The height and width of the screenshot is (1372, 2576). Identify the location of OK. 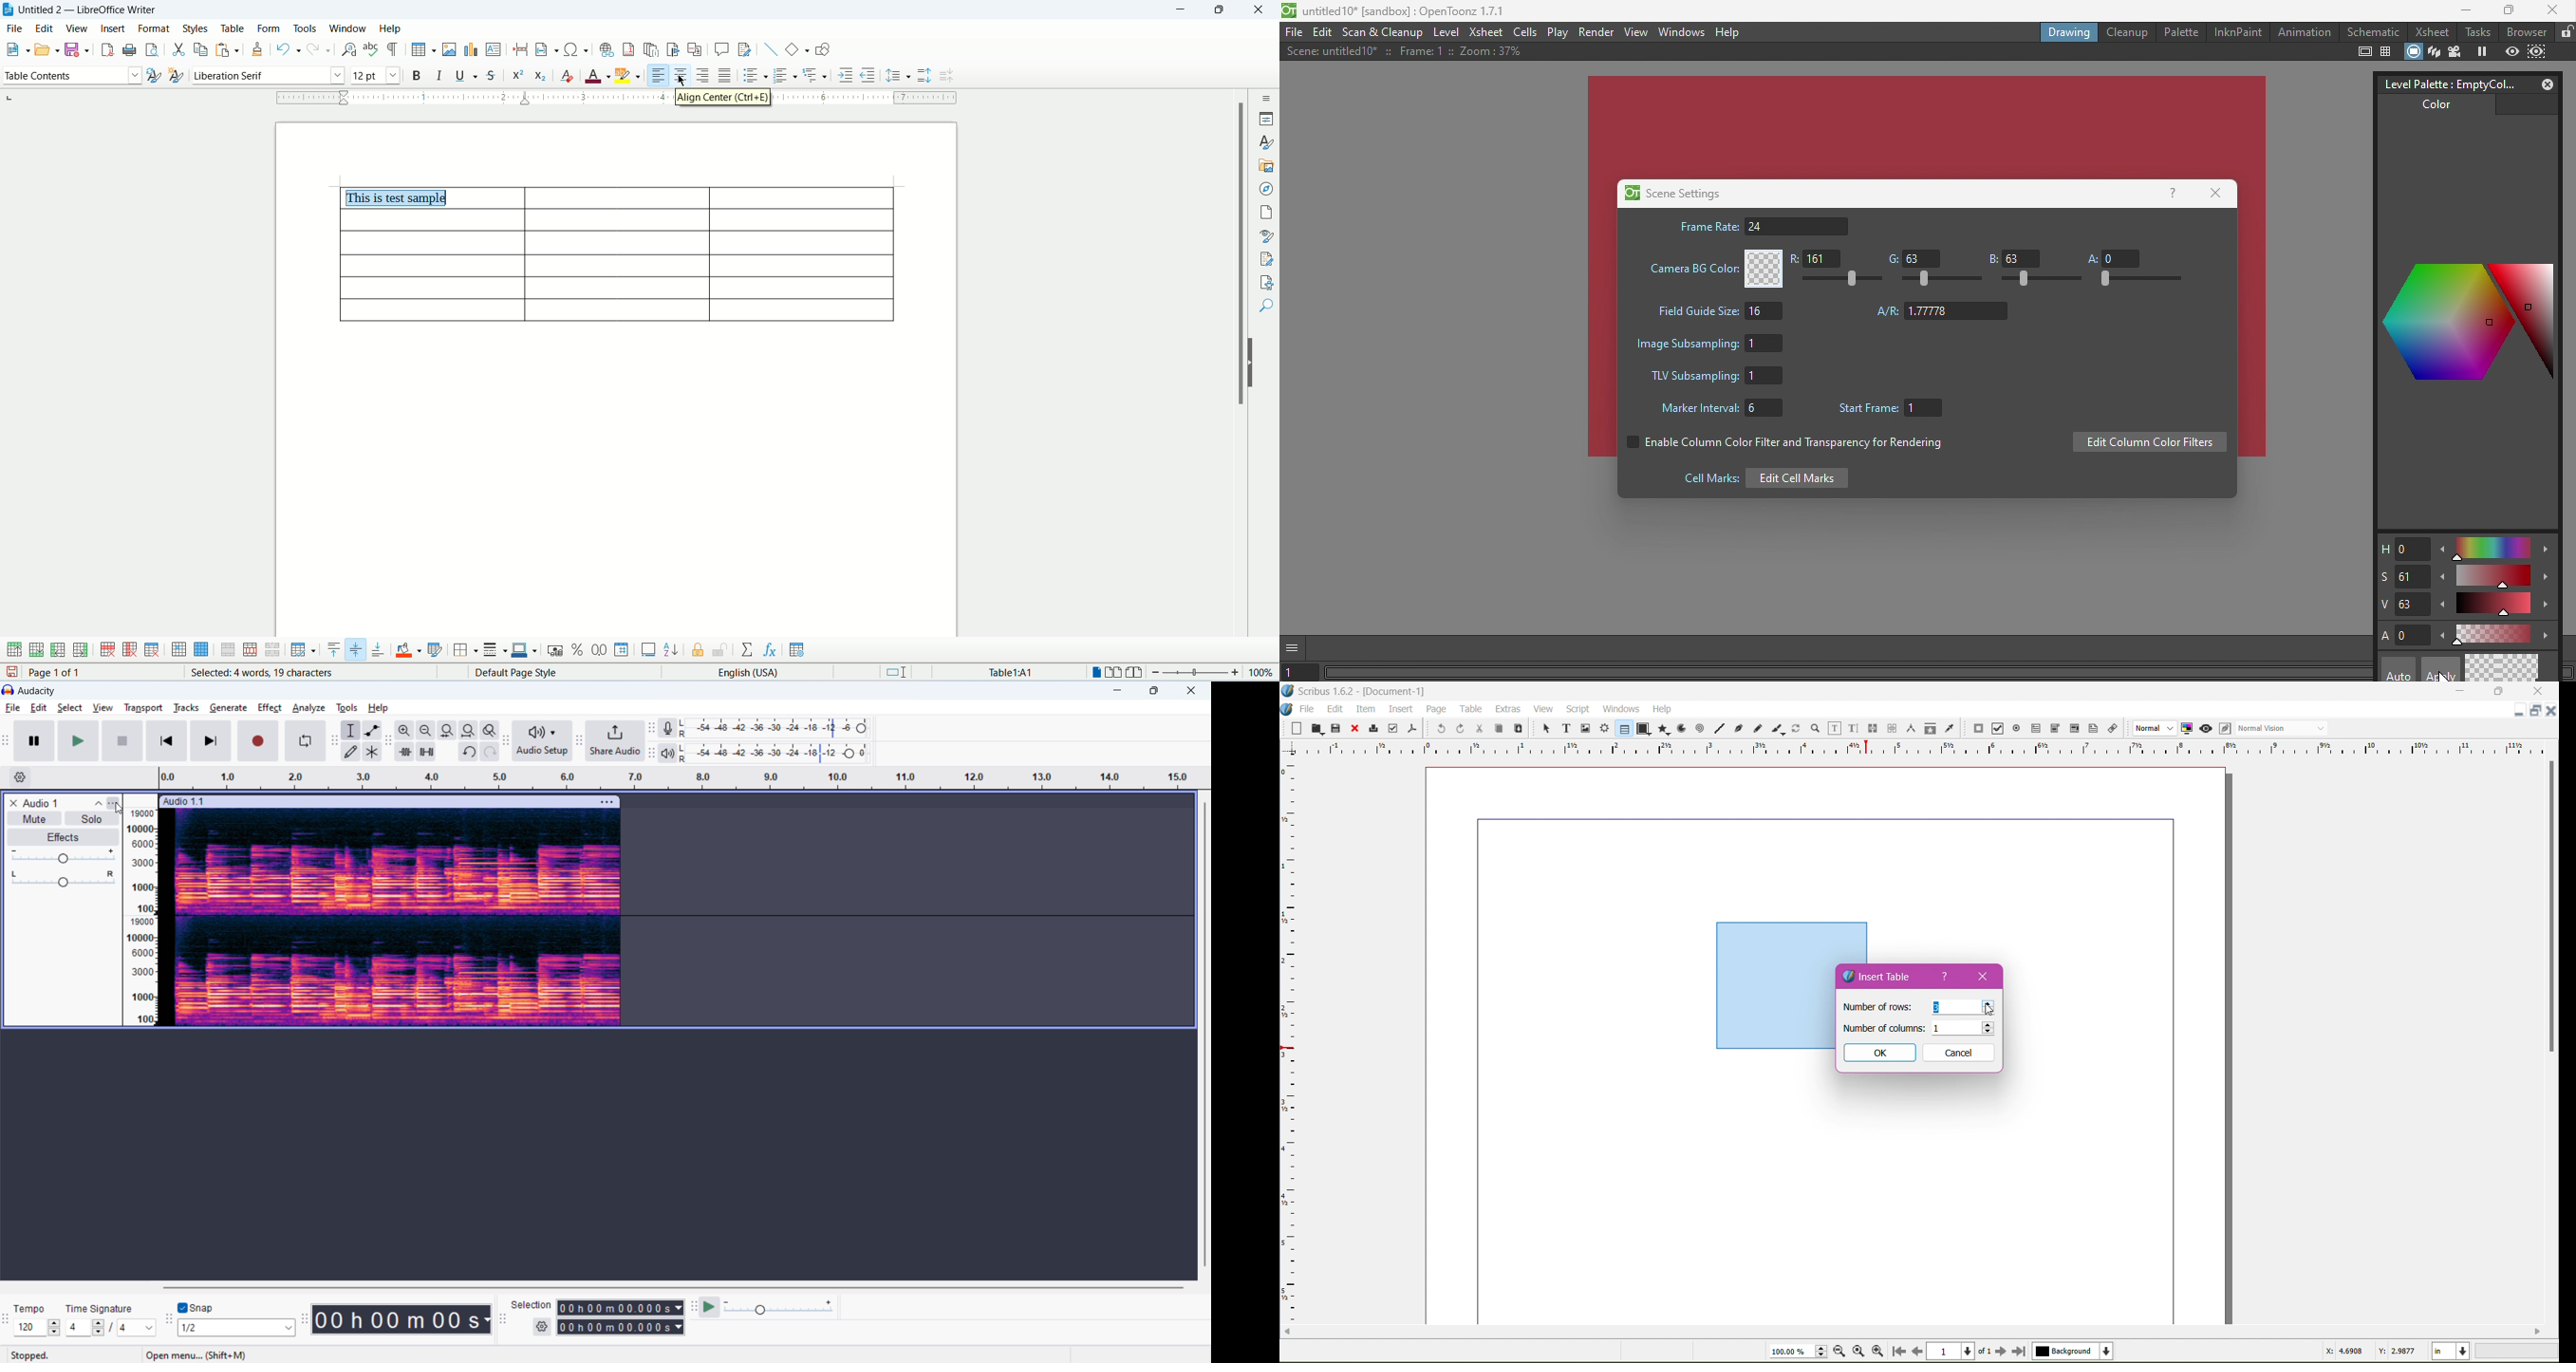
(1880, 1053).